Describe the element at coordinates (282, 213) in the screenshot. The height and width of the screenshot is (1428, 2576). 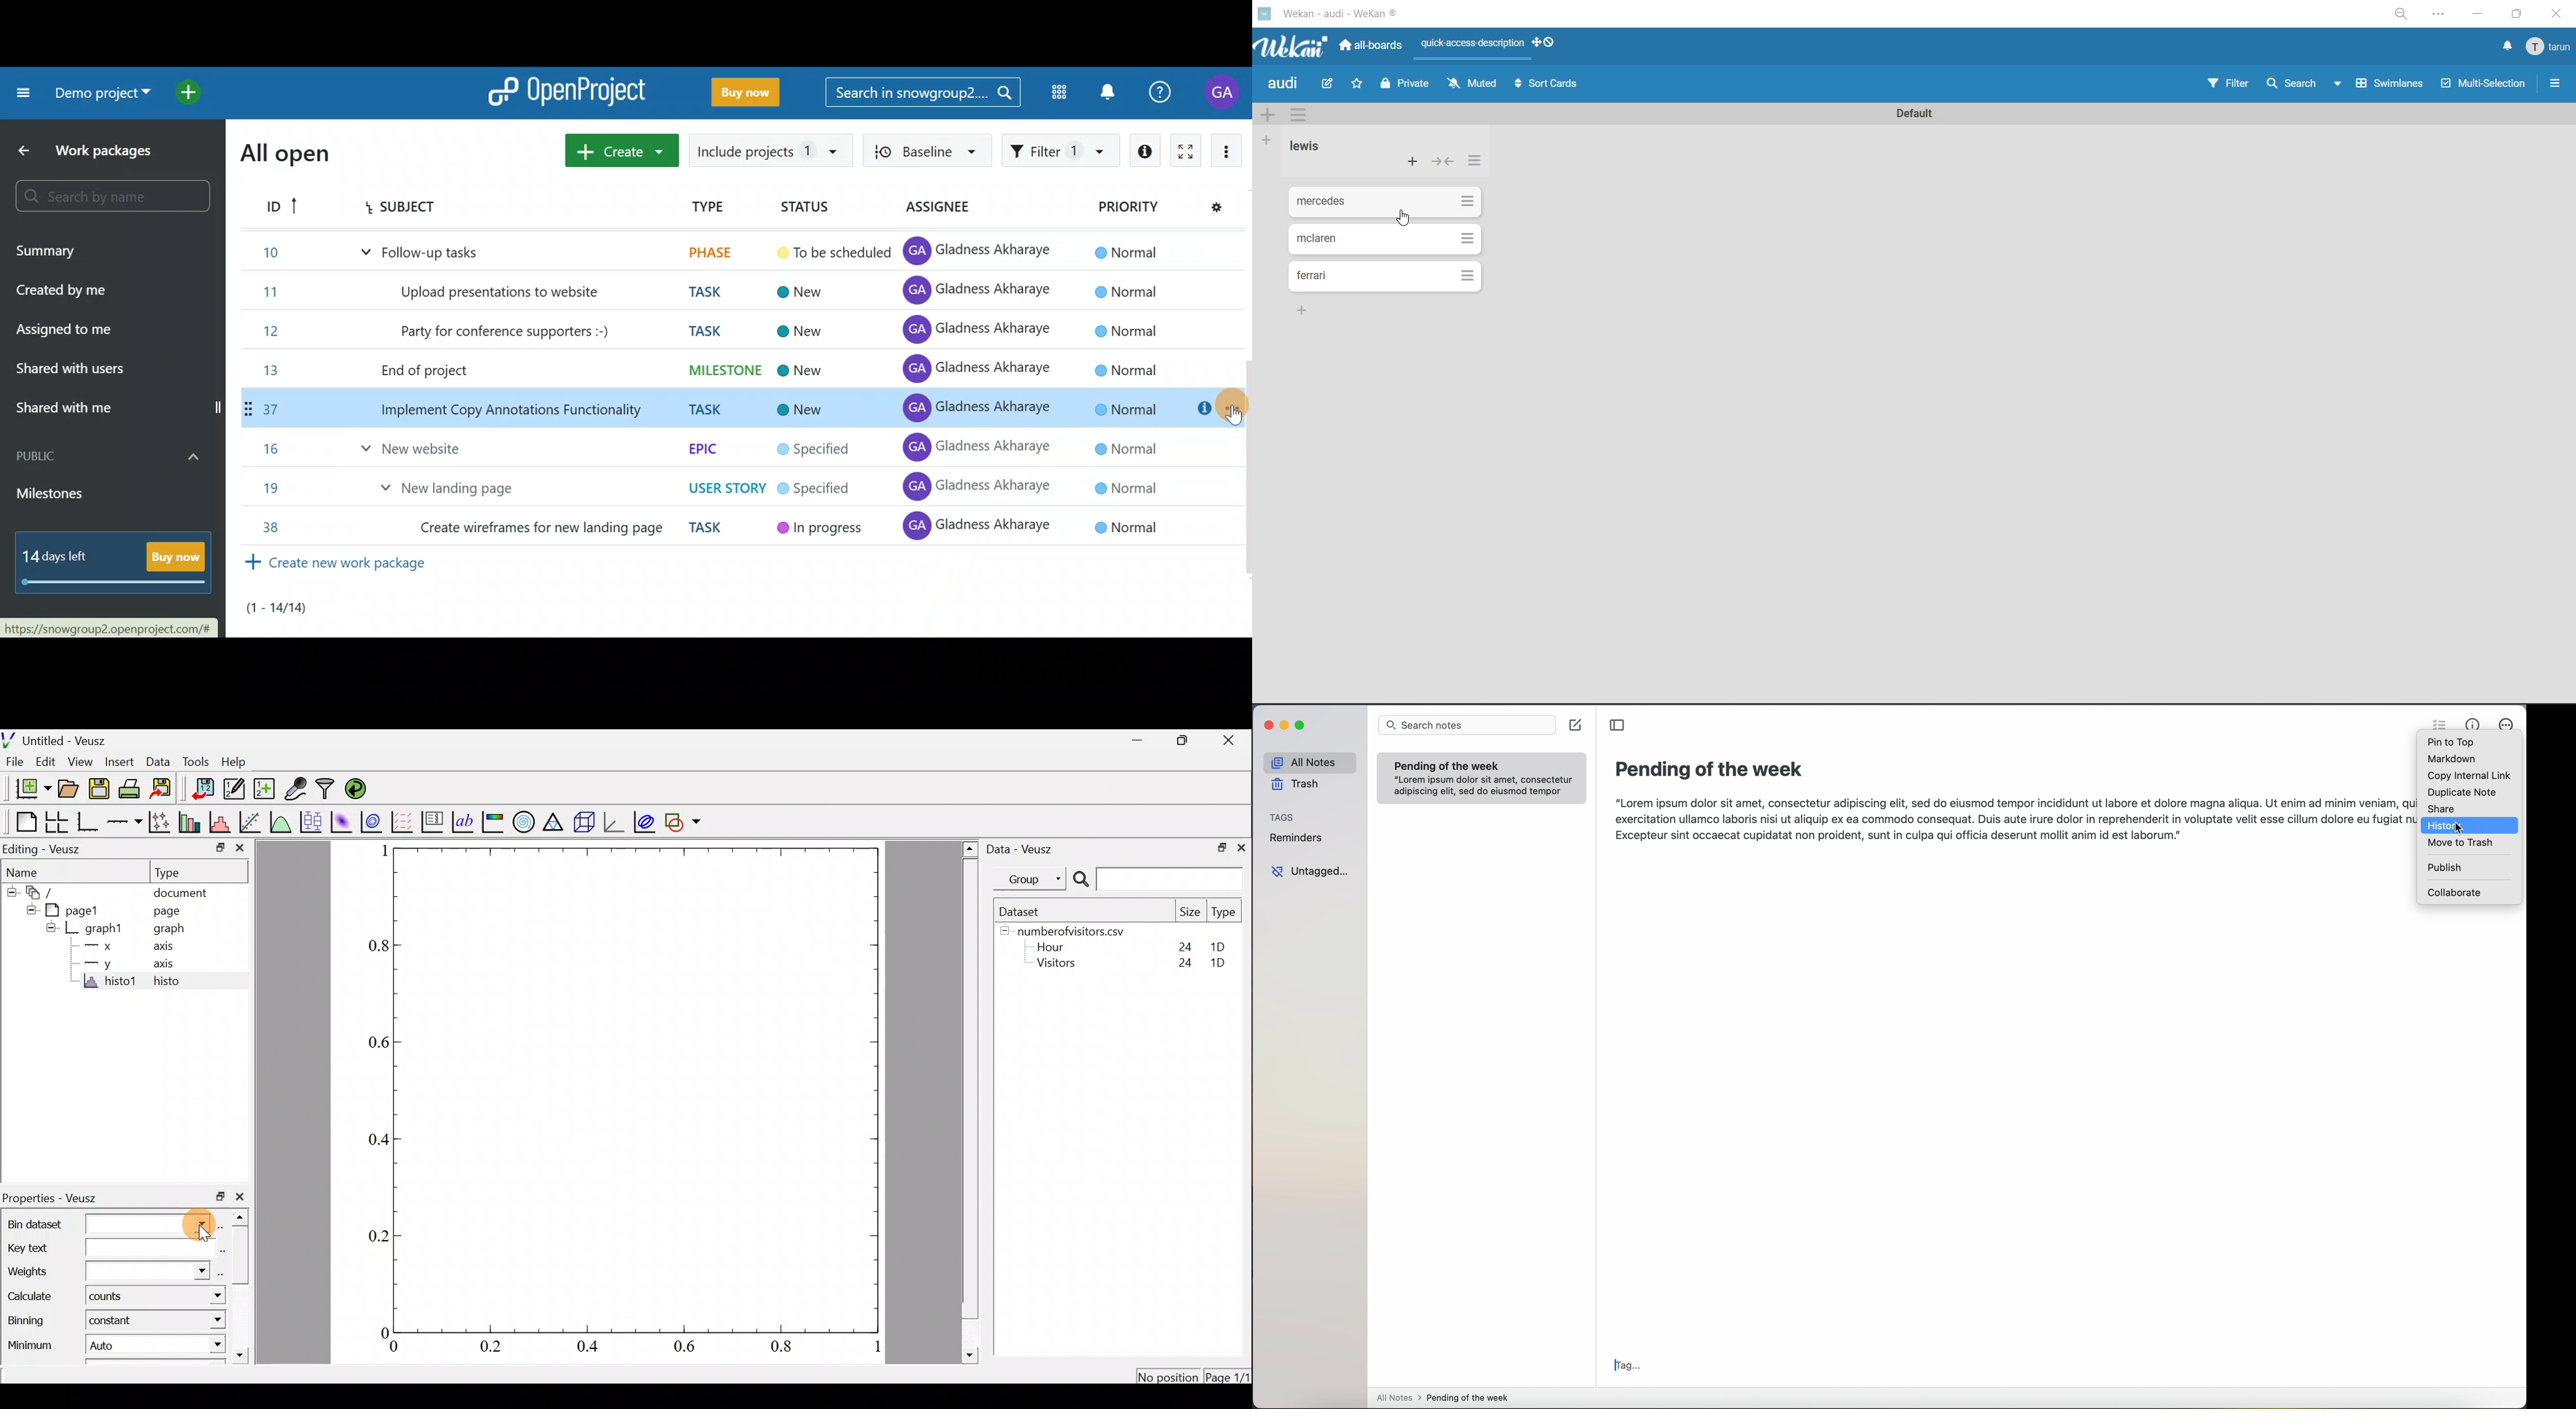
I see `ID` at that location.